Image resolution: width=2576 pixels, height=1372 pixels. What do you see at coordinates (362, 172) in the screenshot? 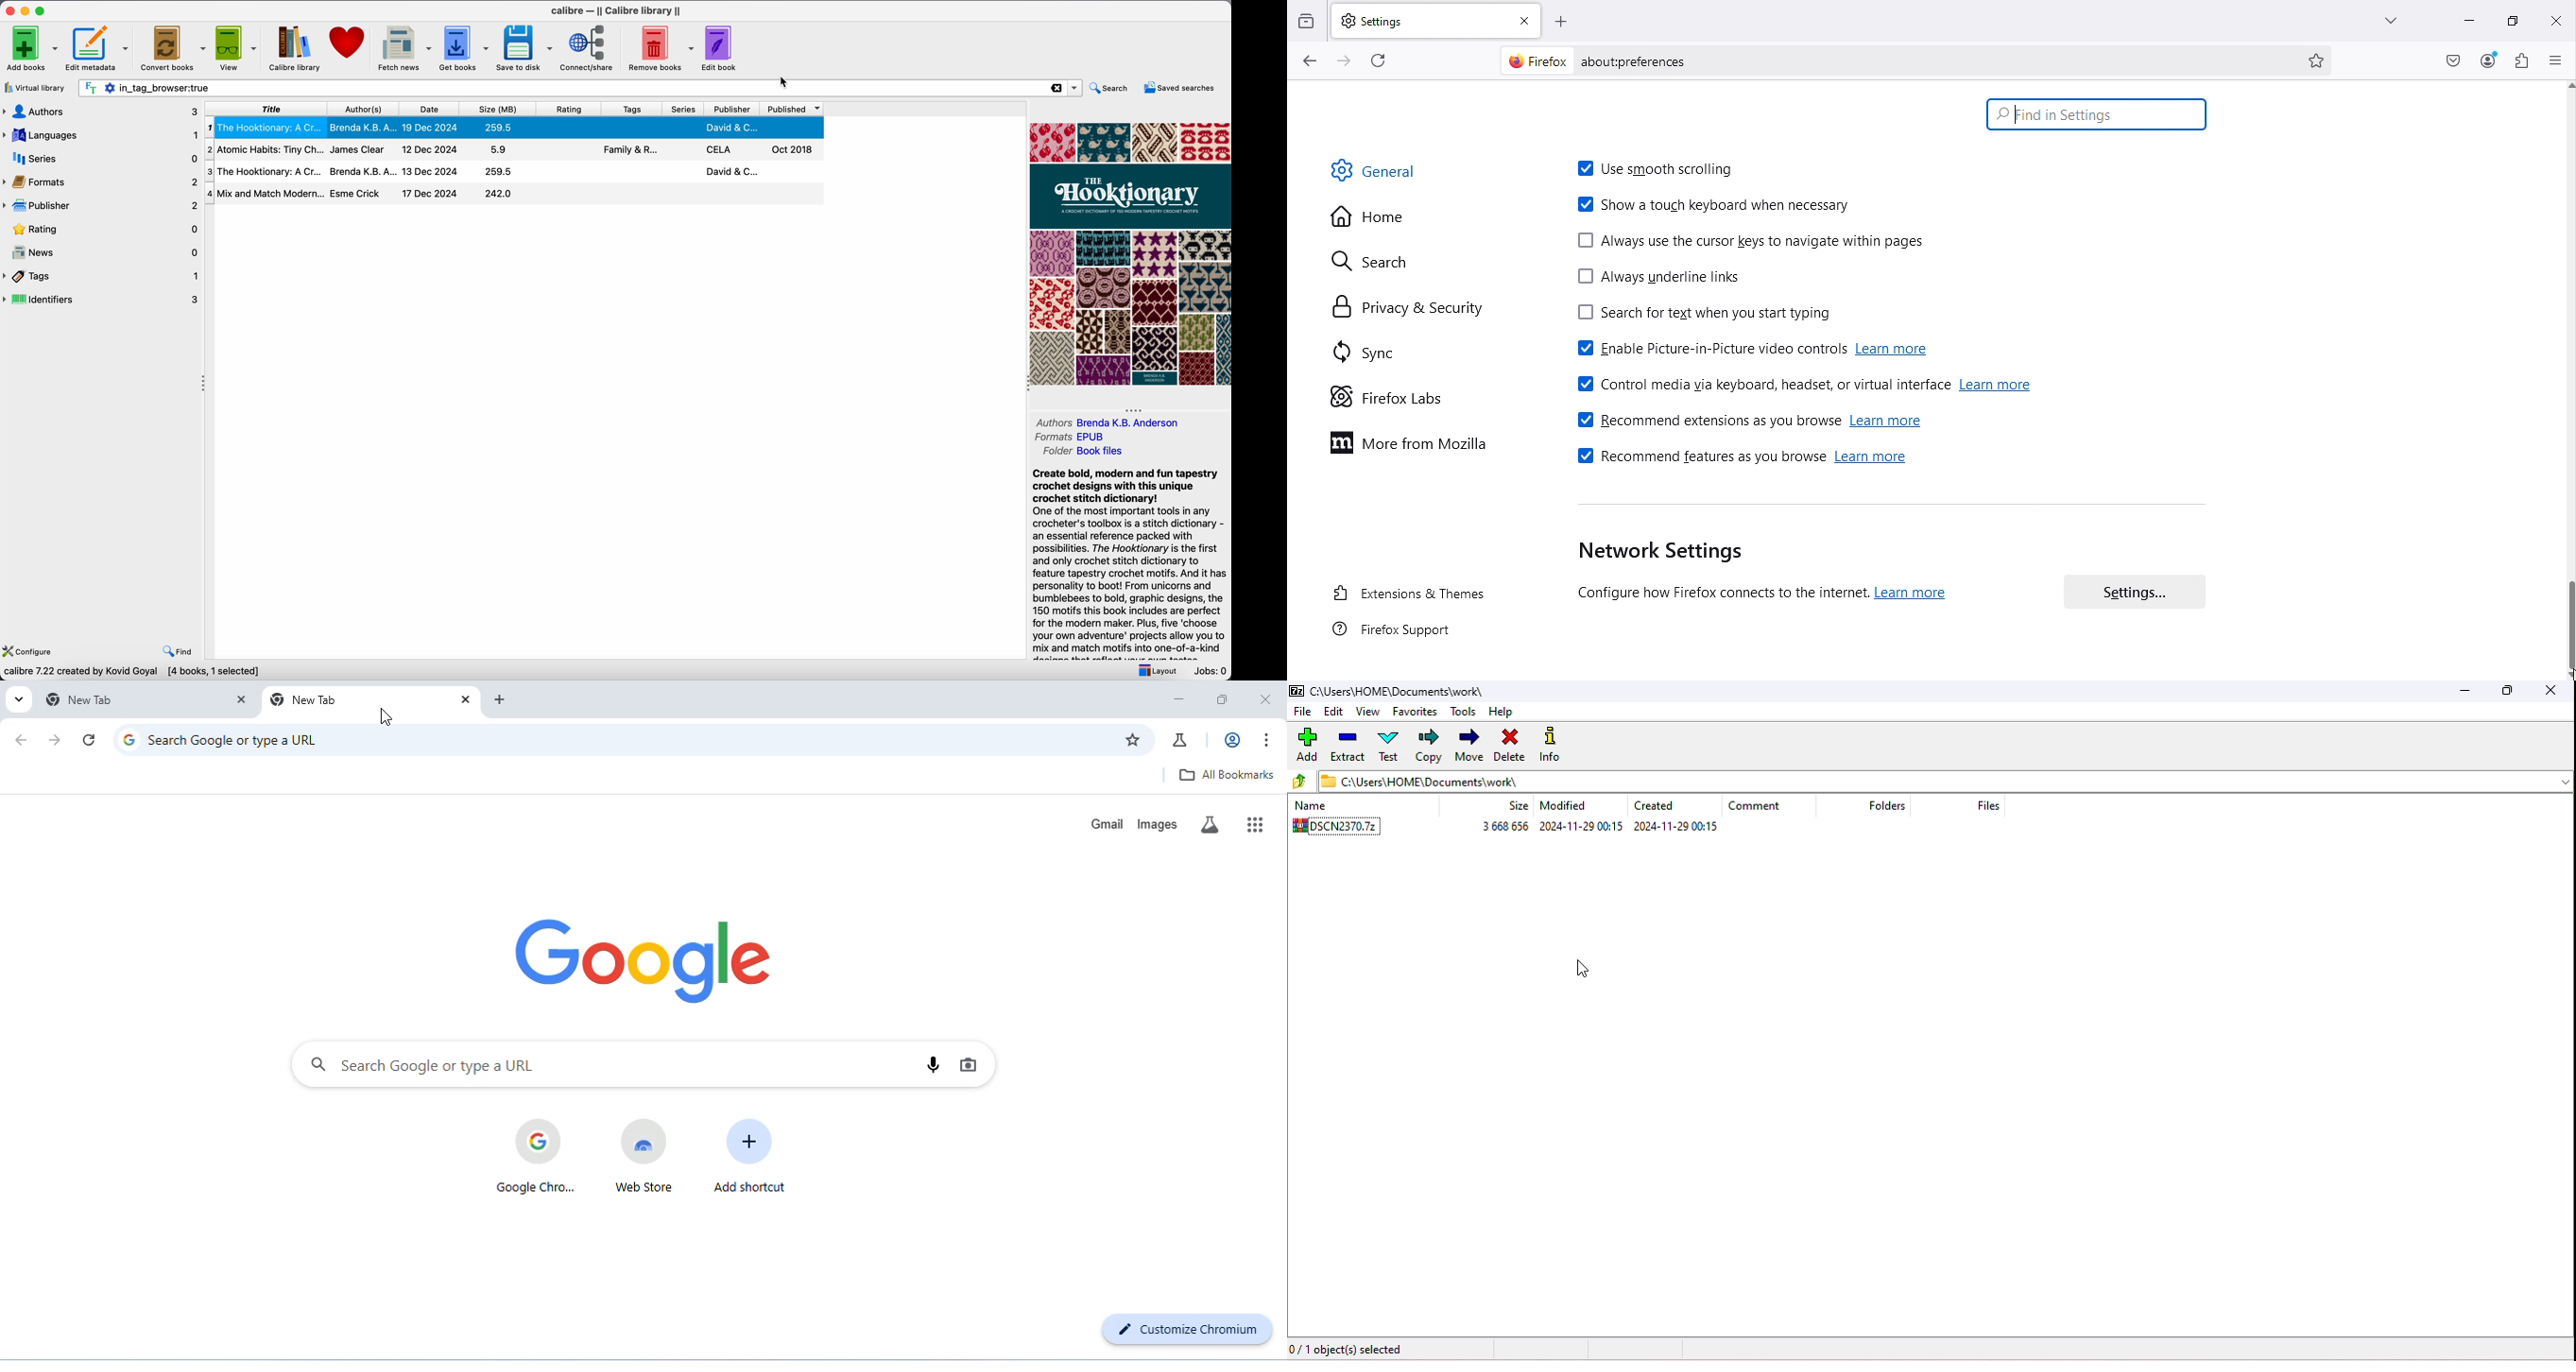
I see `Brenda K.B.A...` at bounding box center [362, 172].